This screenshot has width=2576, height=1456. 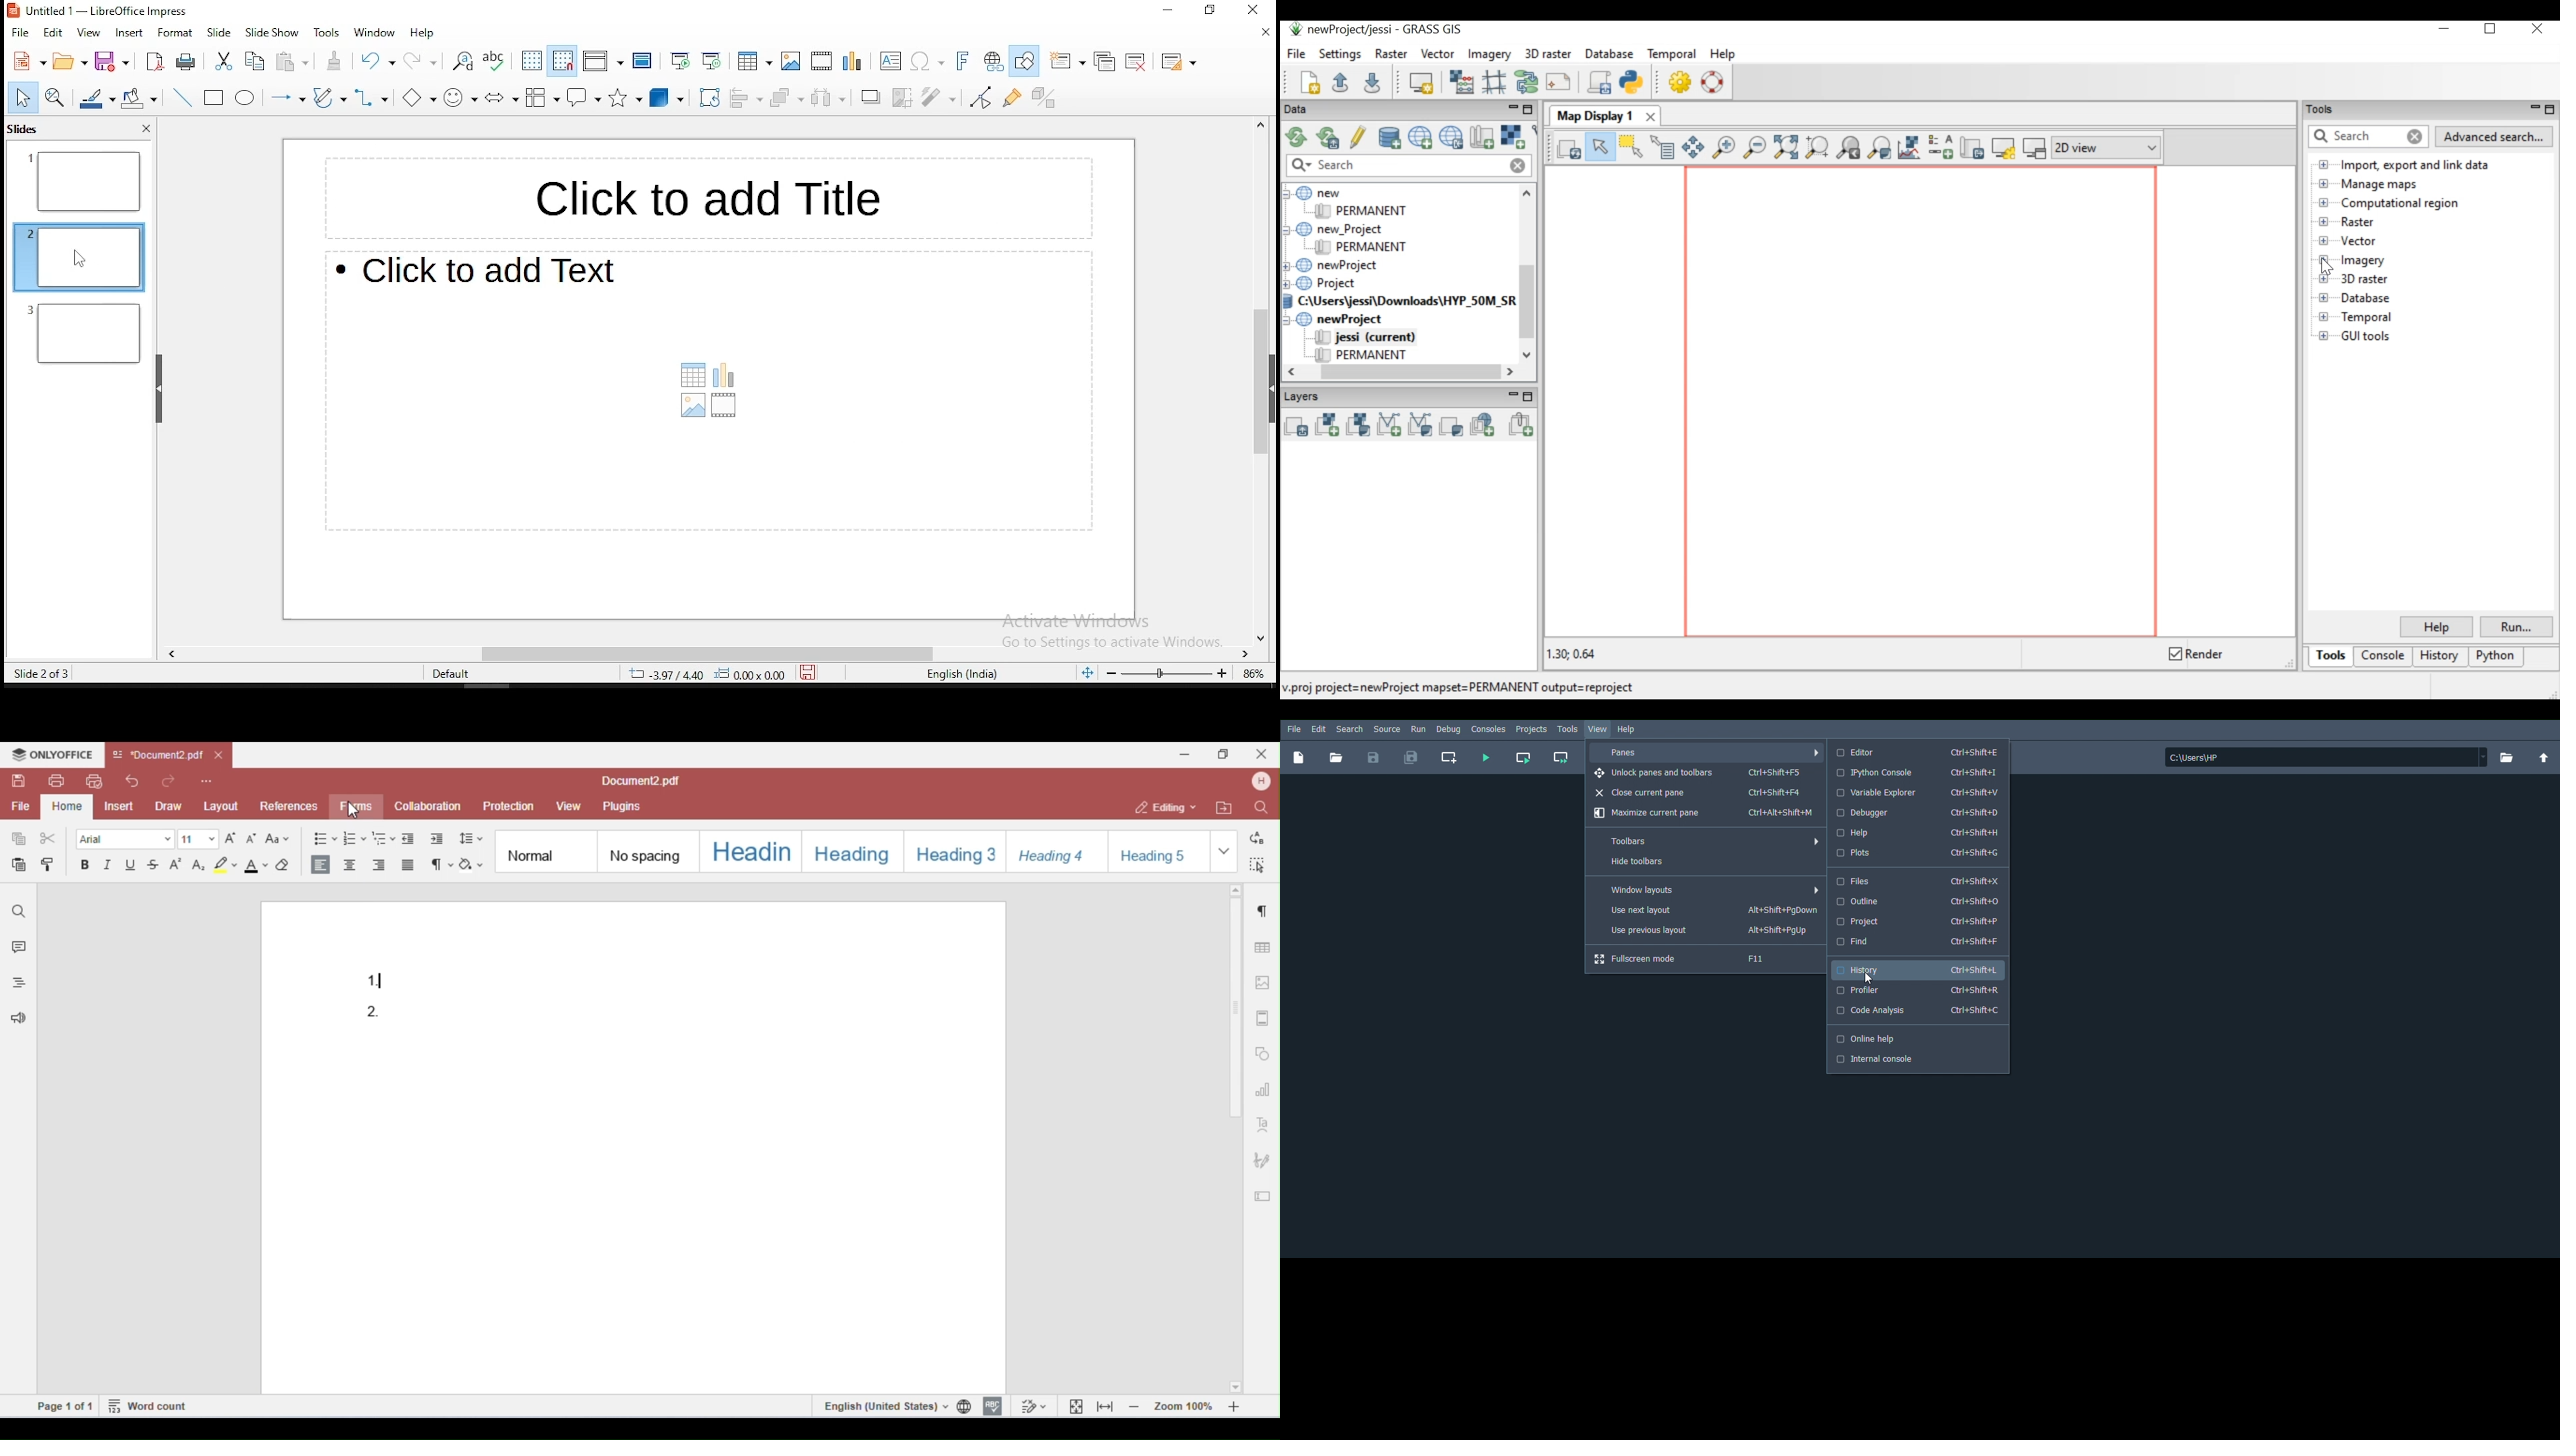 What do you see at coordinates (1708, 792) in the screenshot?
I see `Close current pane` at bounding box center [1708, 792].